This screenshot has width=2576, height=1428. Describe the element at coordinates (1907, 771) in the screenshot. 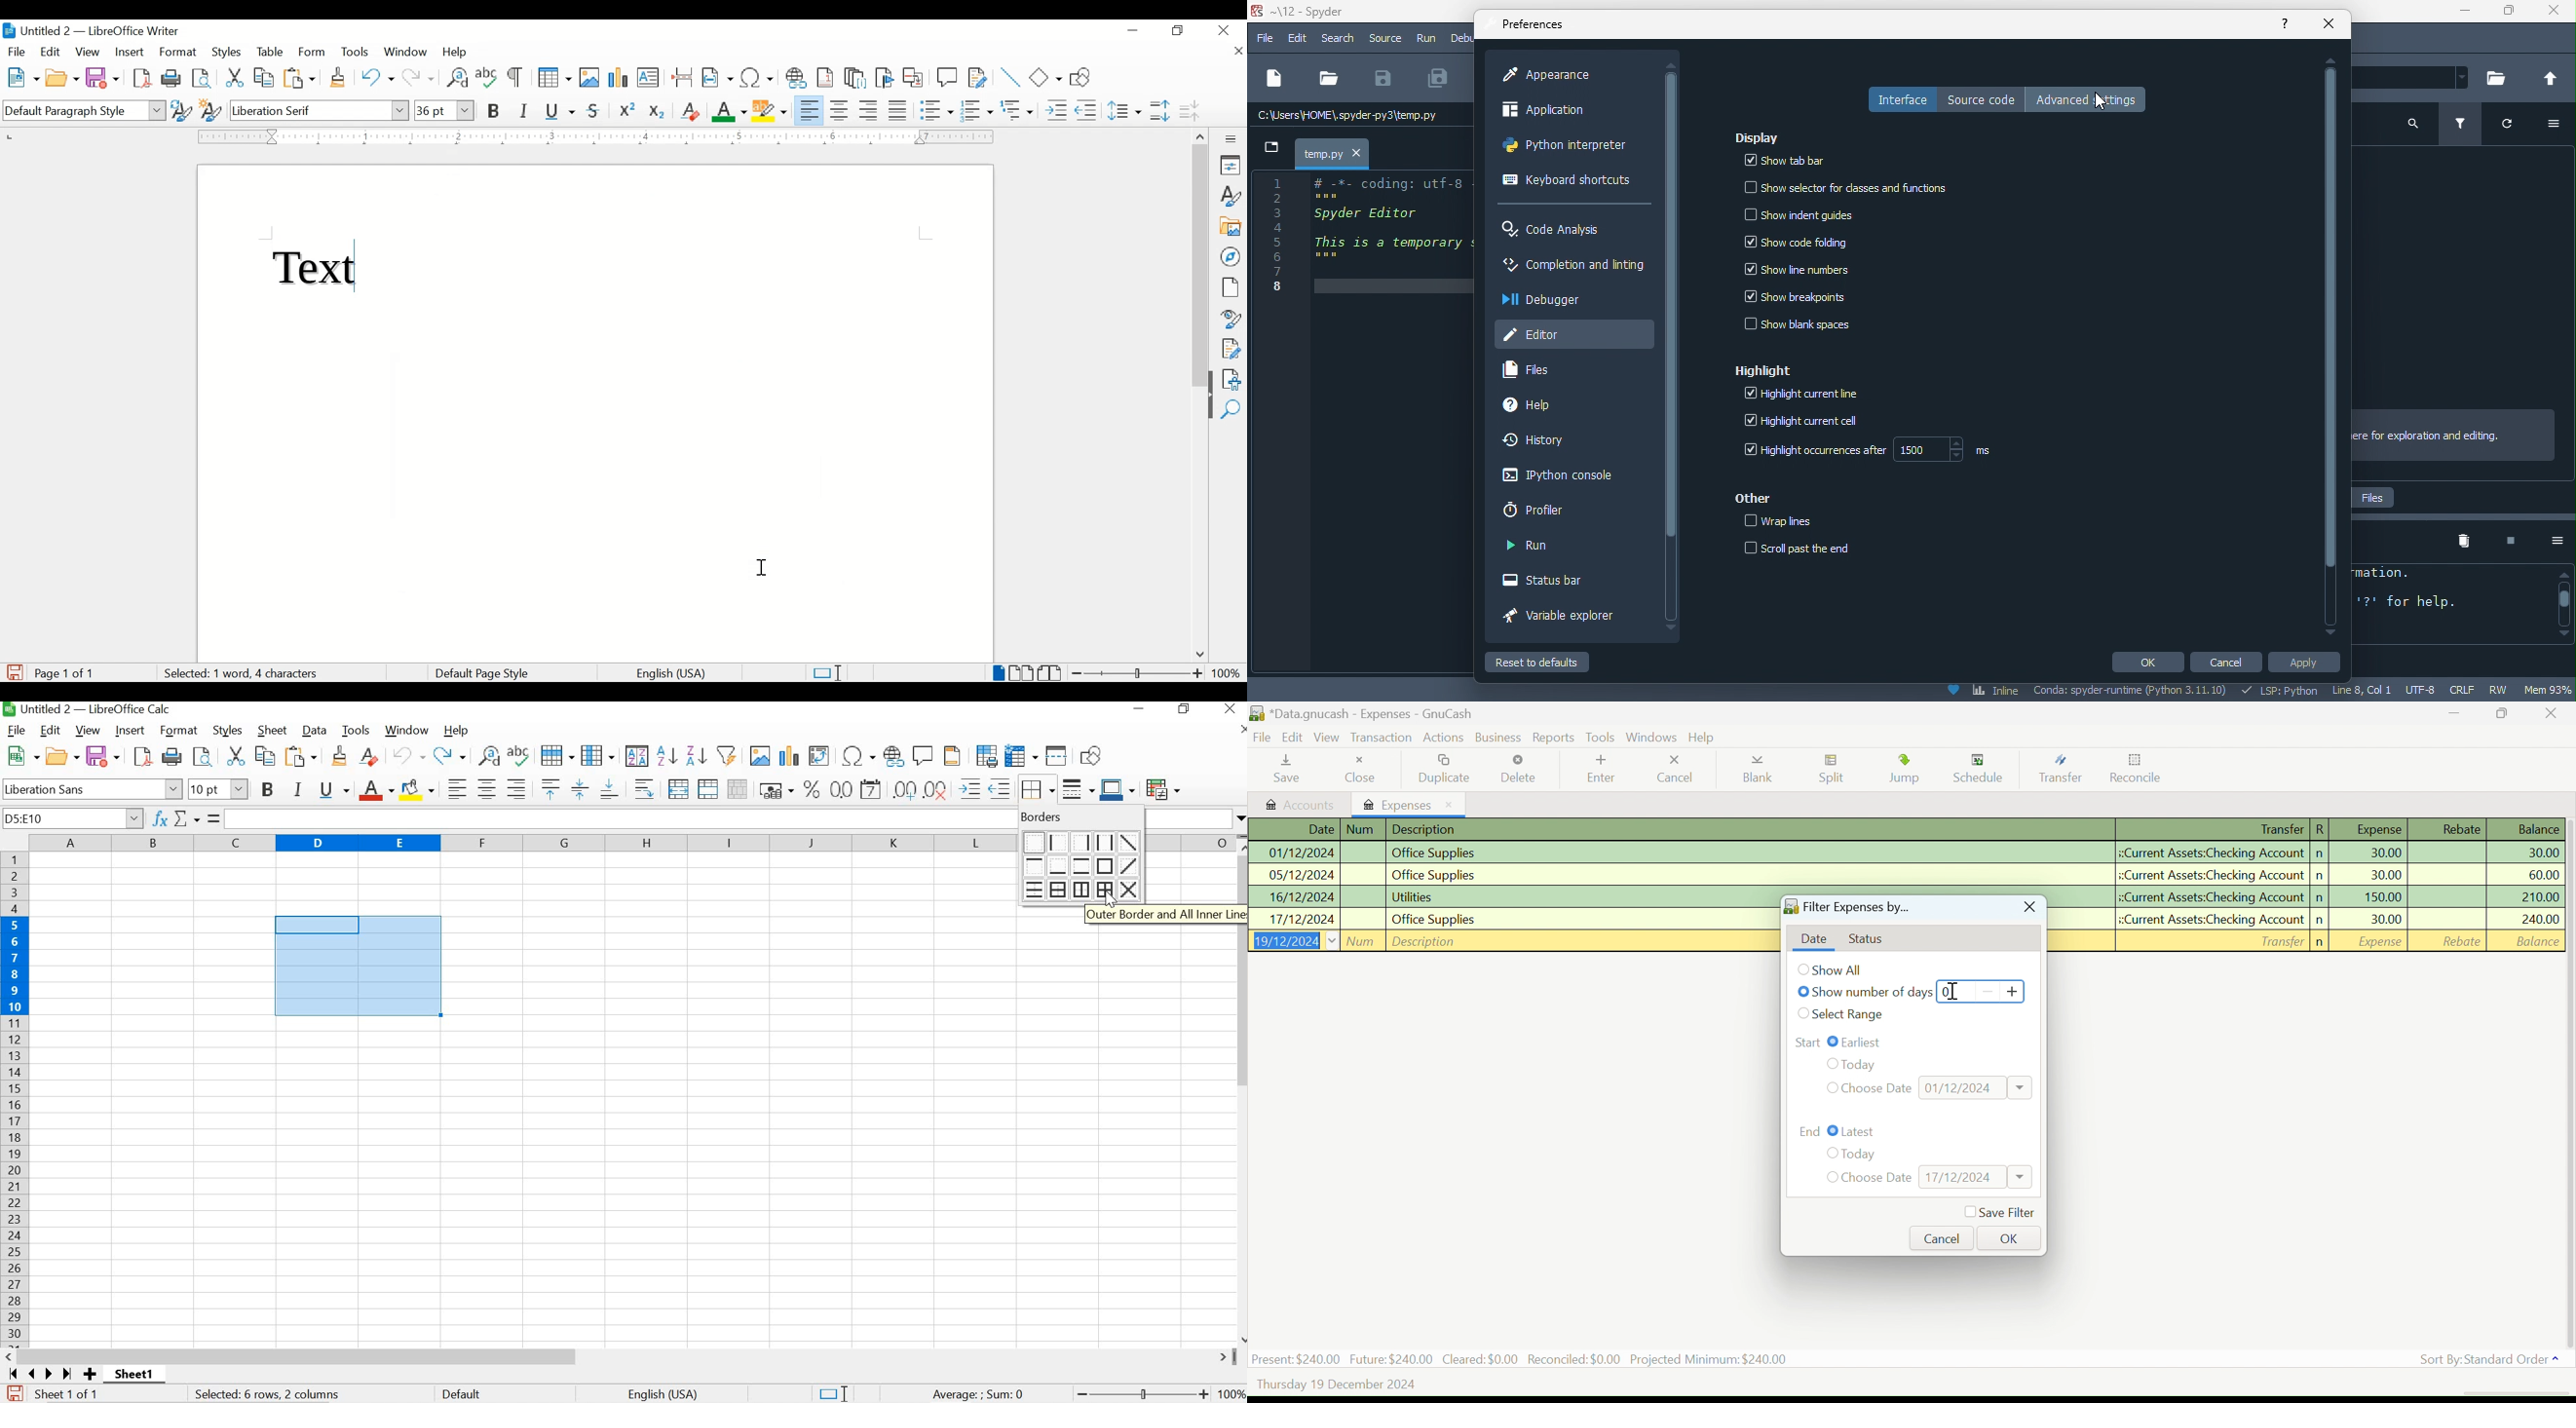

I see `Jump` at that location.